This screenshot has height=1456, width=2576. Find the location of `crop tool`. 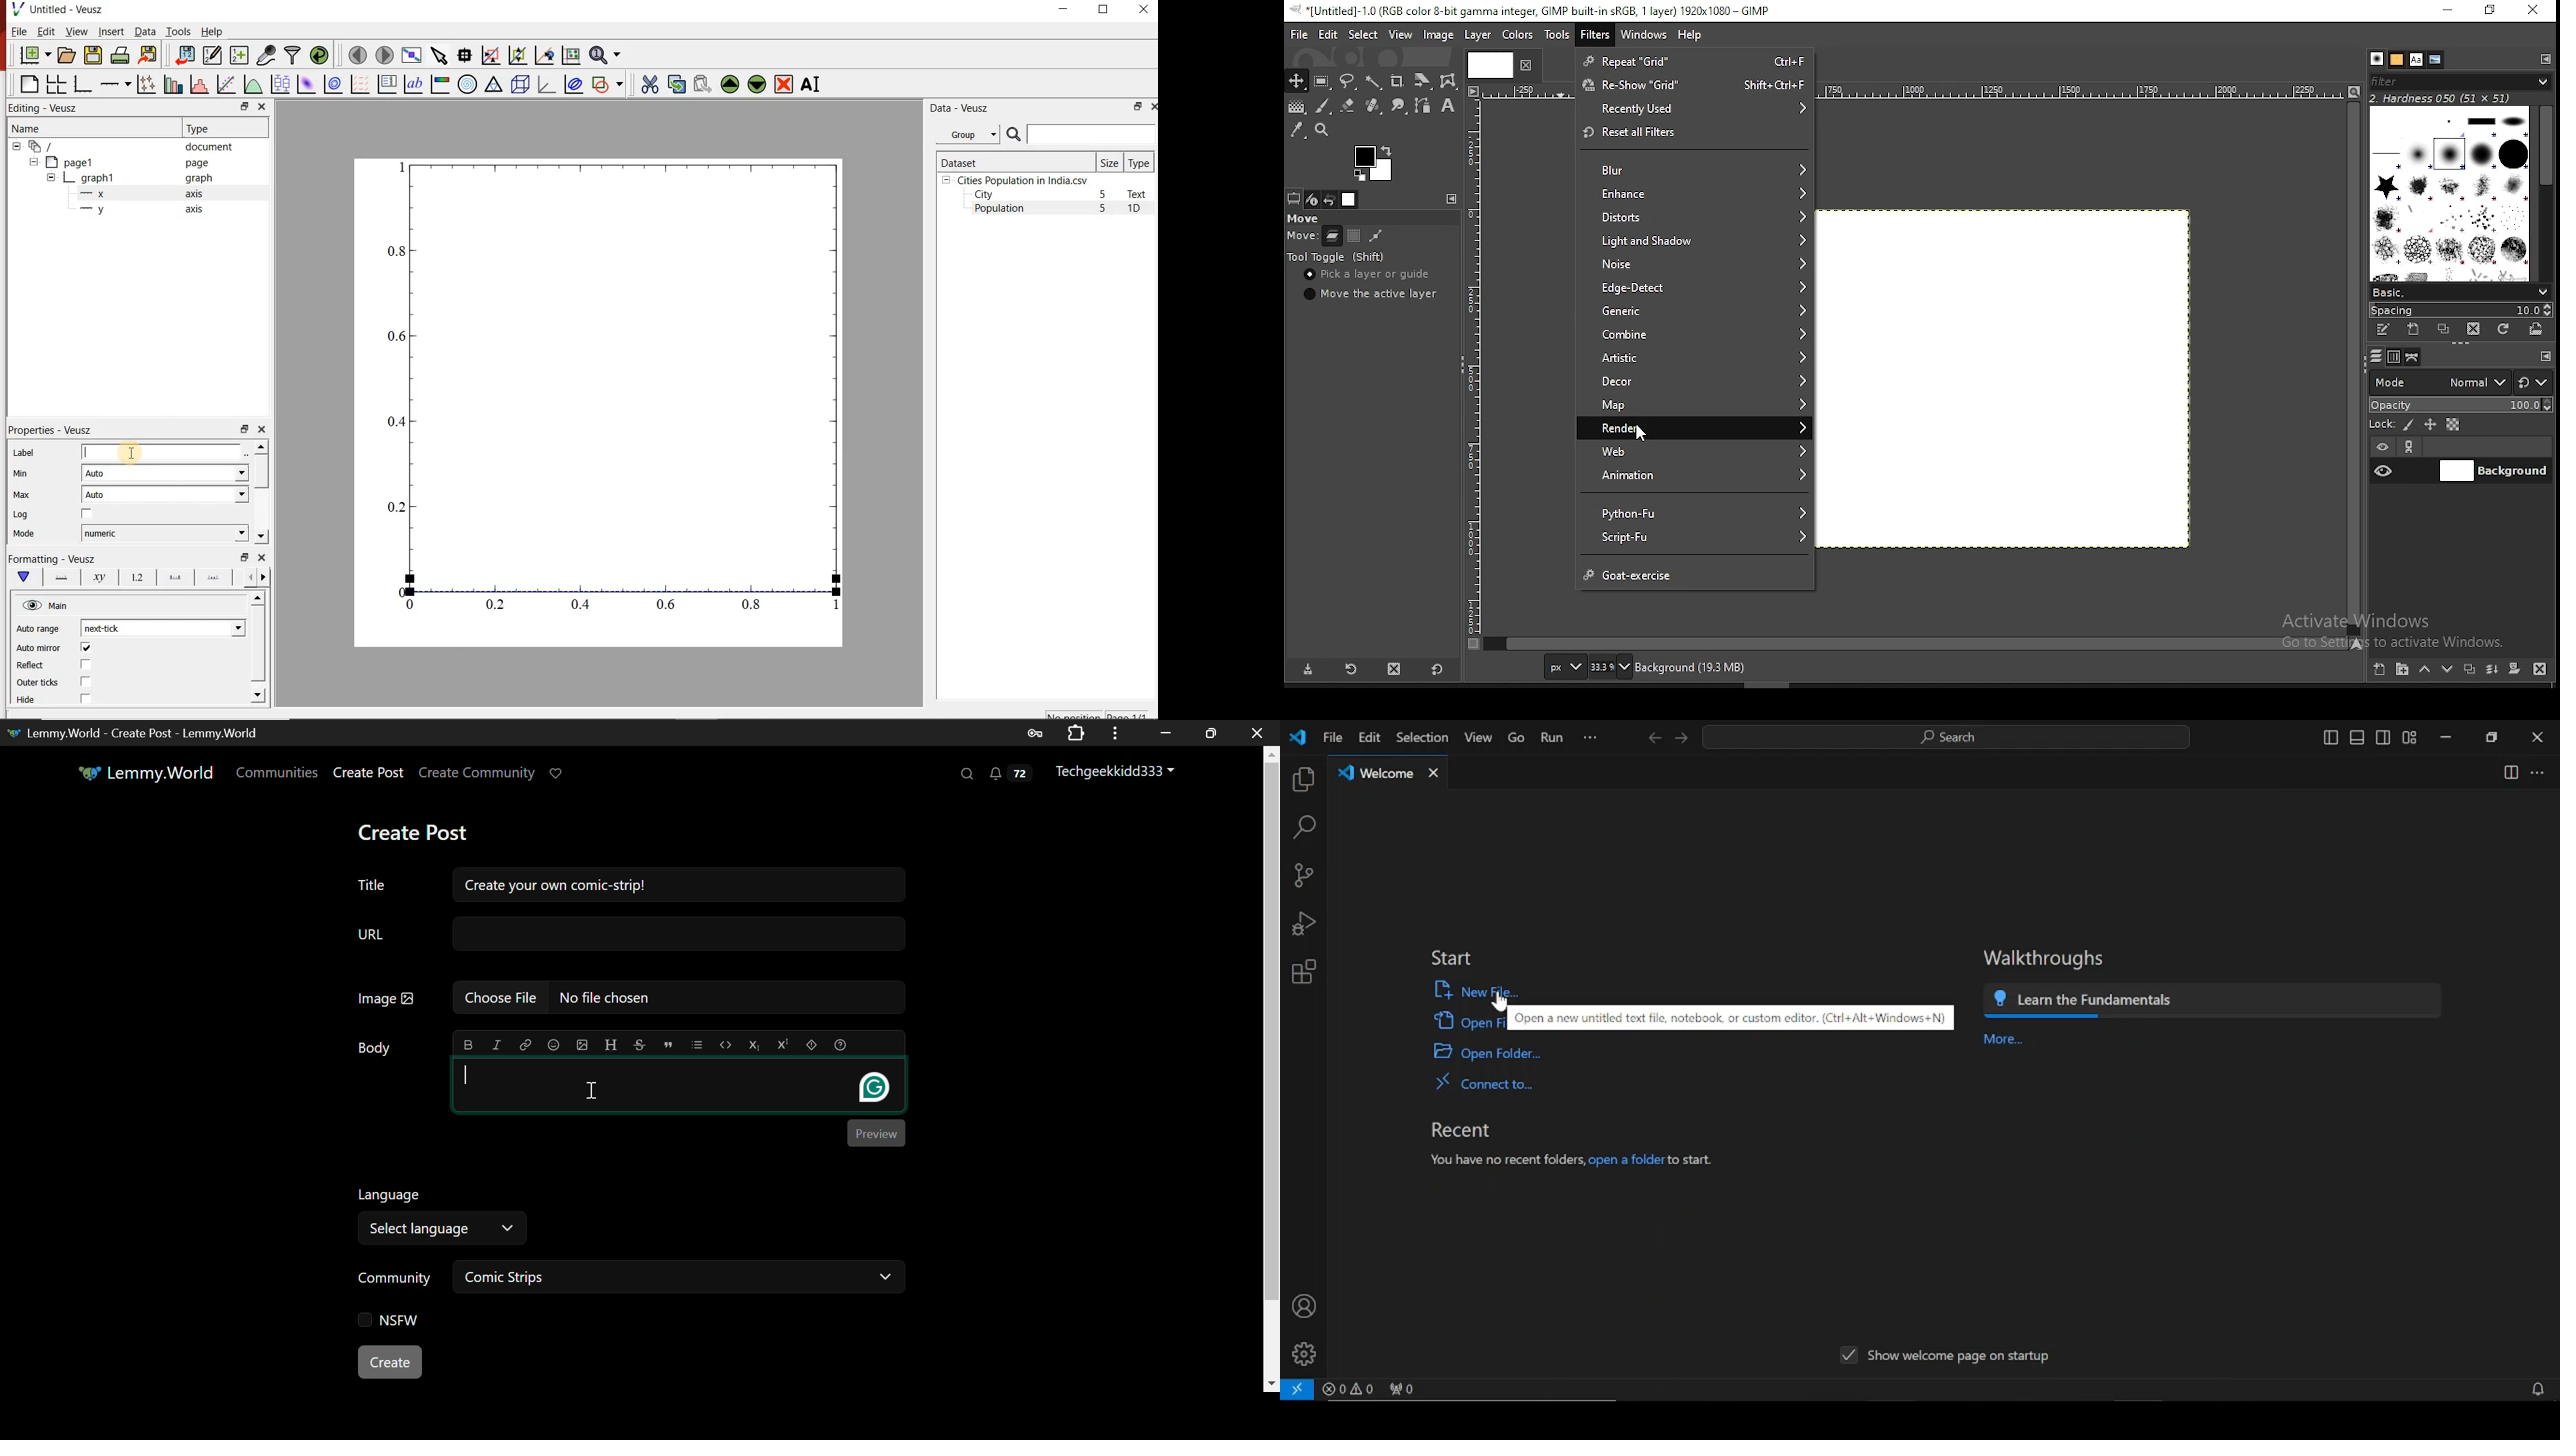

crop tool is located at coordinates (1397, 83).